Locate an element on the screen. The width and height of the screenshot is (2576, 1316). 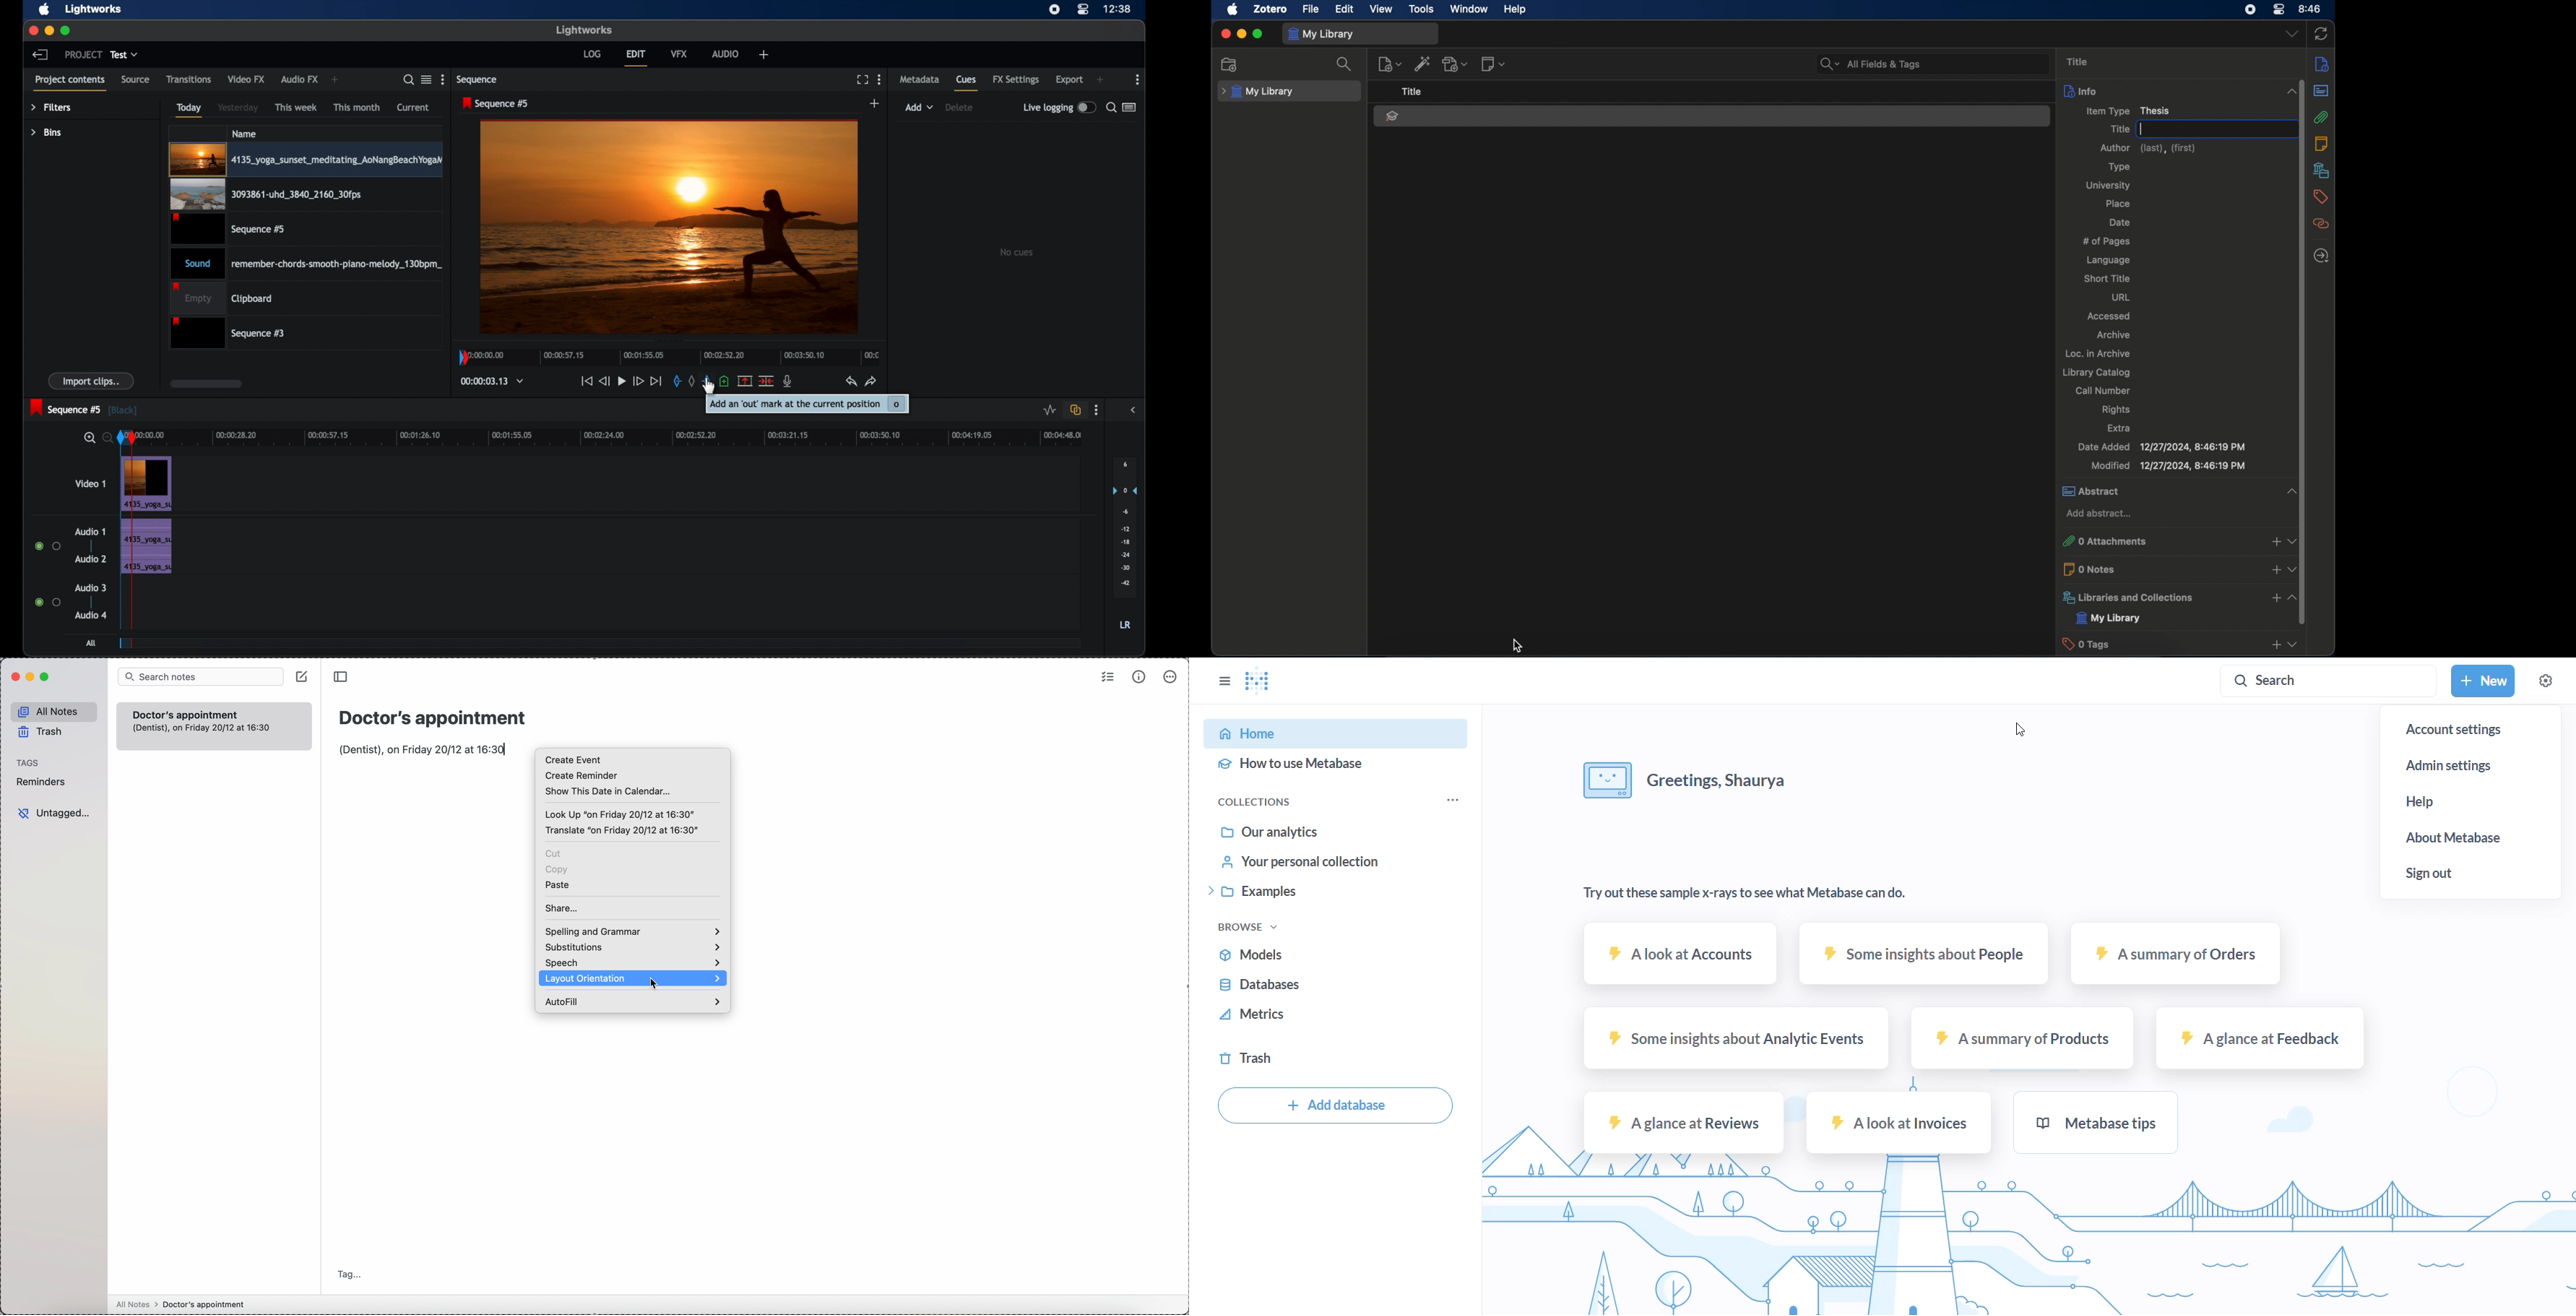
How to use Metabase is located at coordinates (1323, 767).